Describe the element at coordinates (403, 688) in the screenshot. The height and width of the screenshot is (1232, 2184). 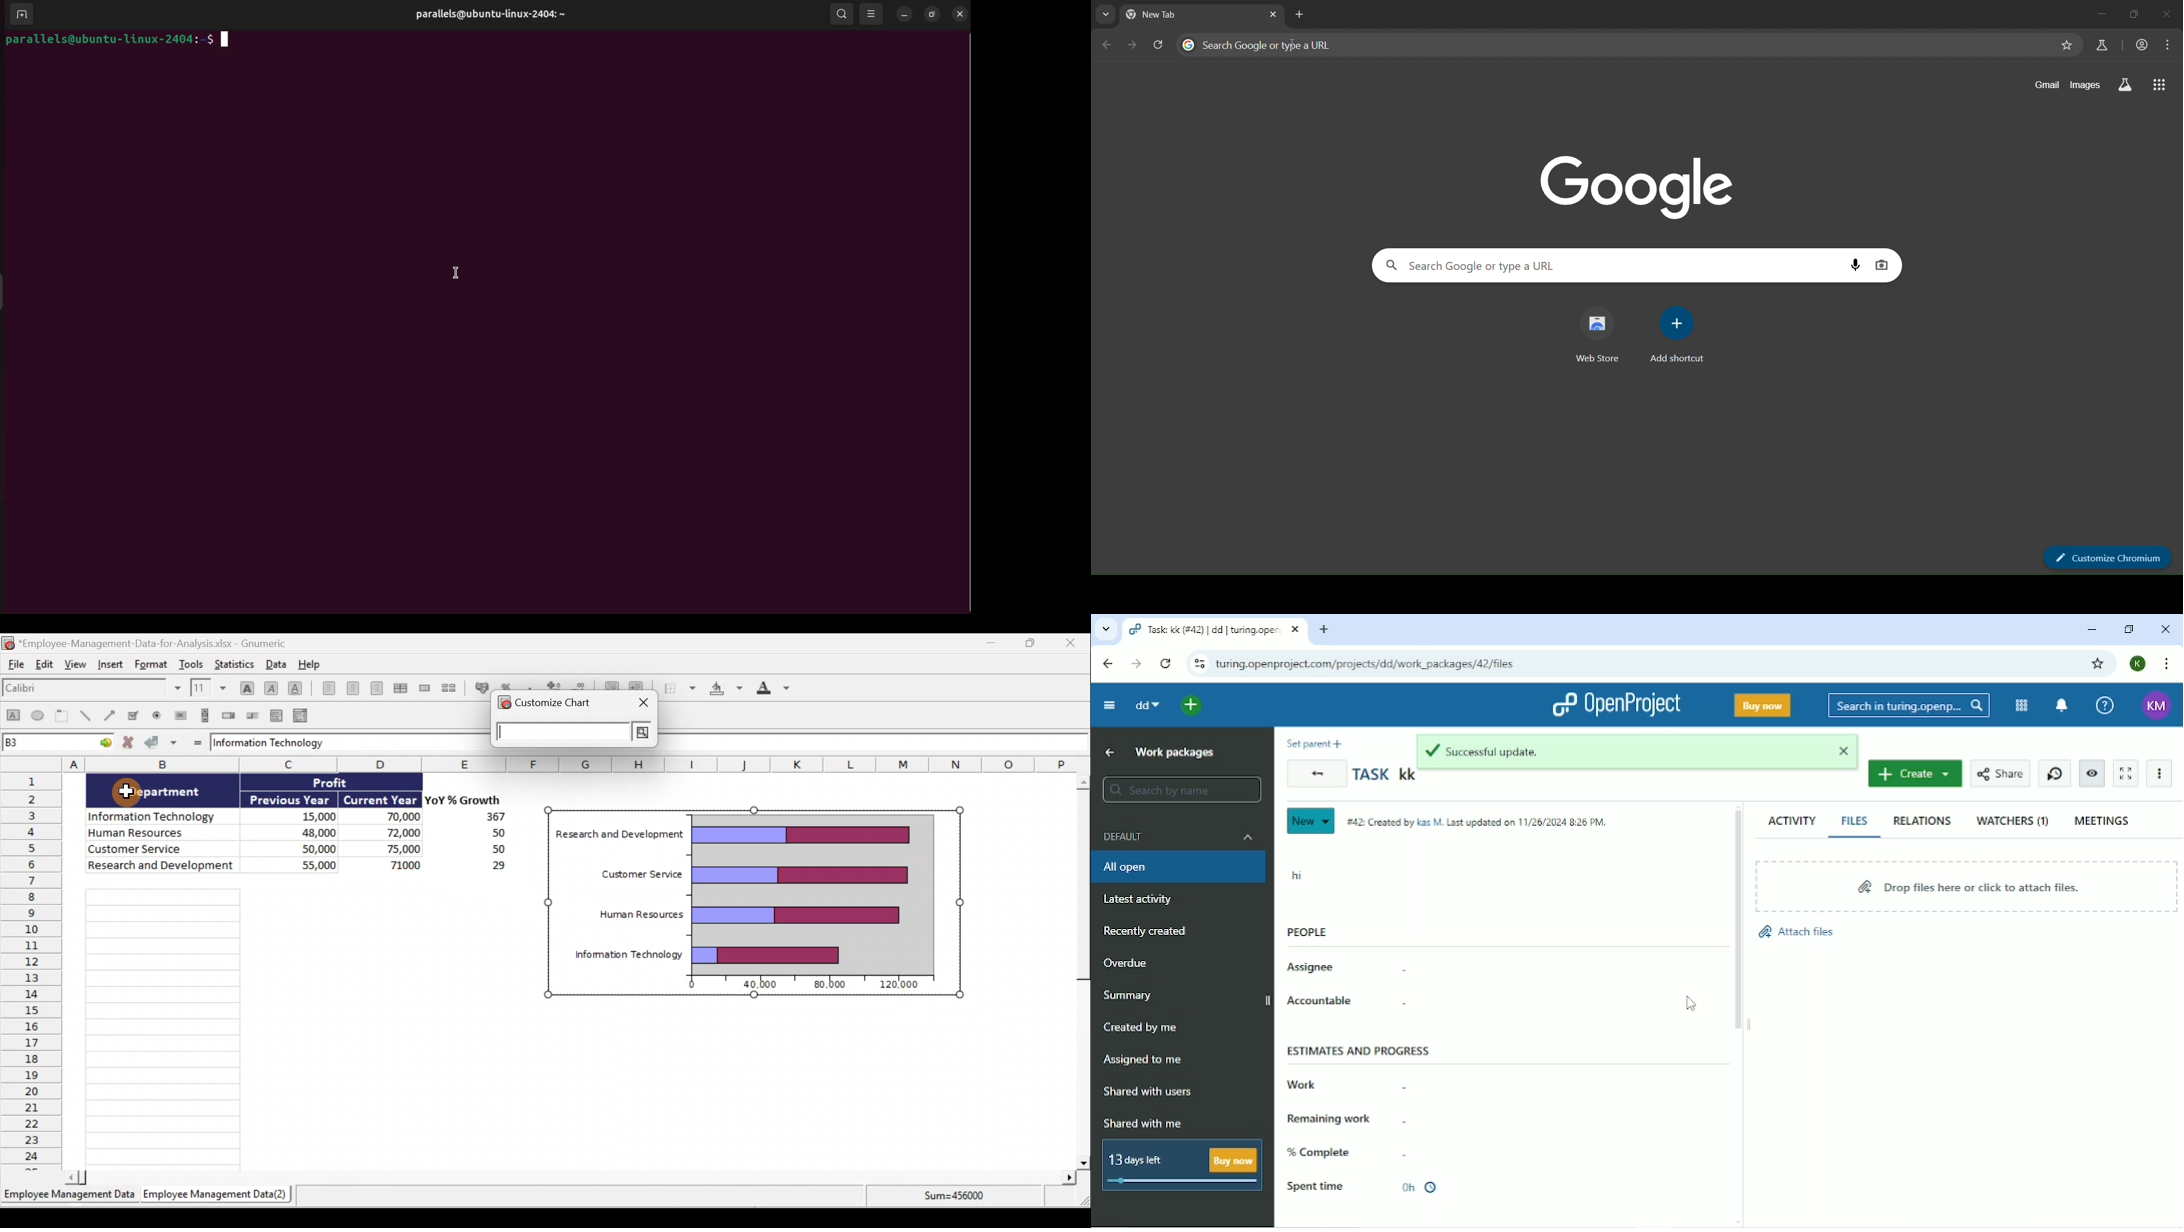
I see `Centre horizontally across the selection` at that location.